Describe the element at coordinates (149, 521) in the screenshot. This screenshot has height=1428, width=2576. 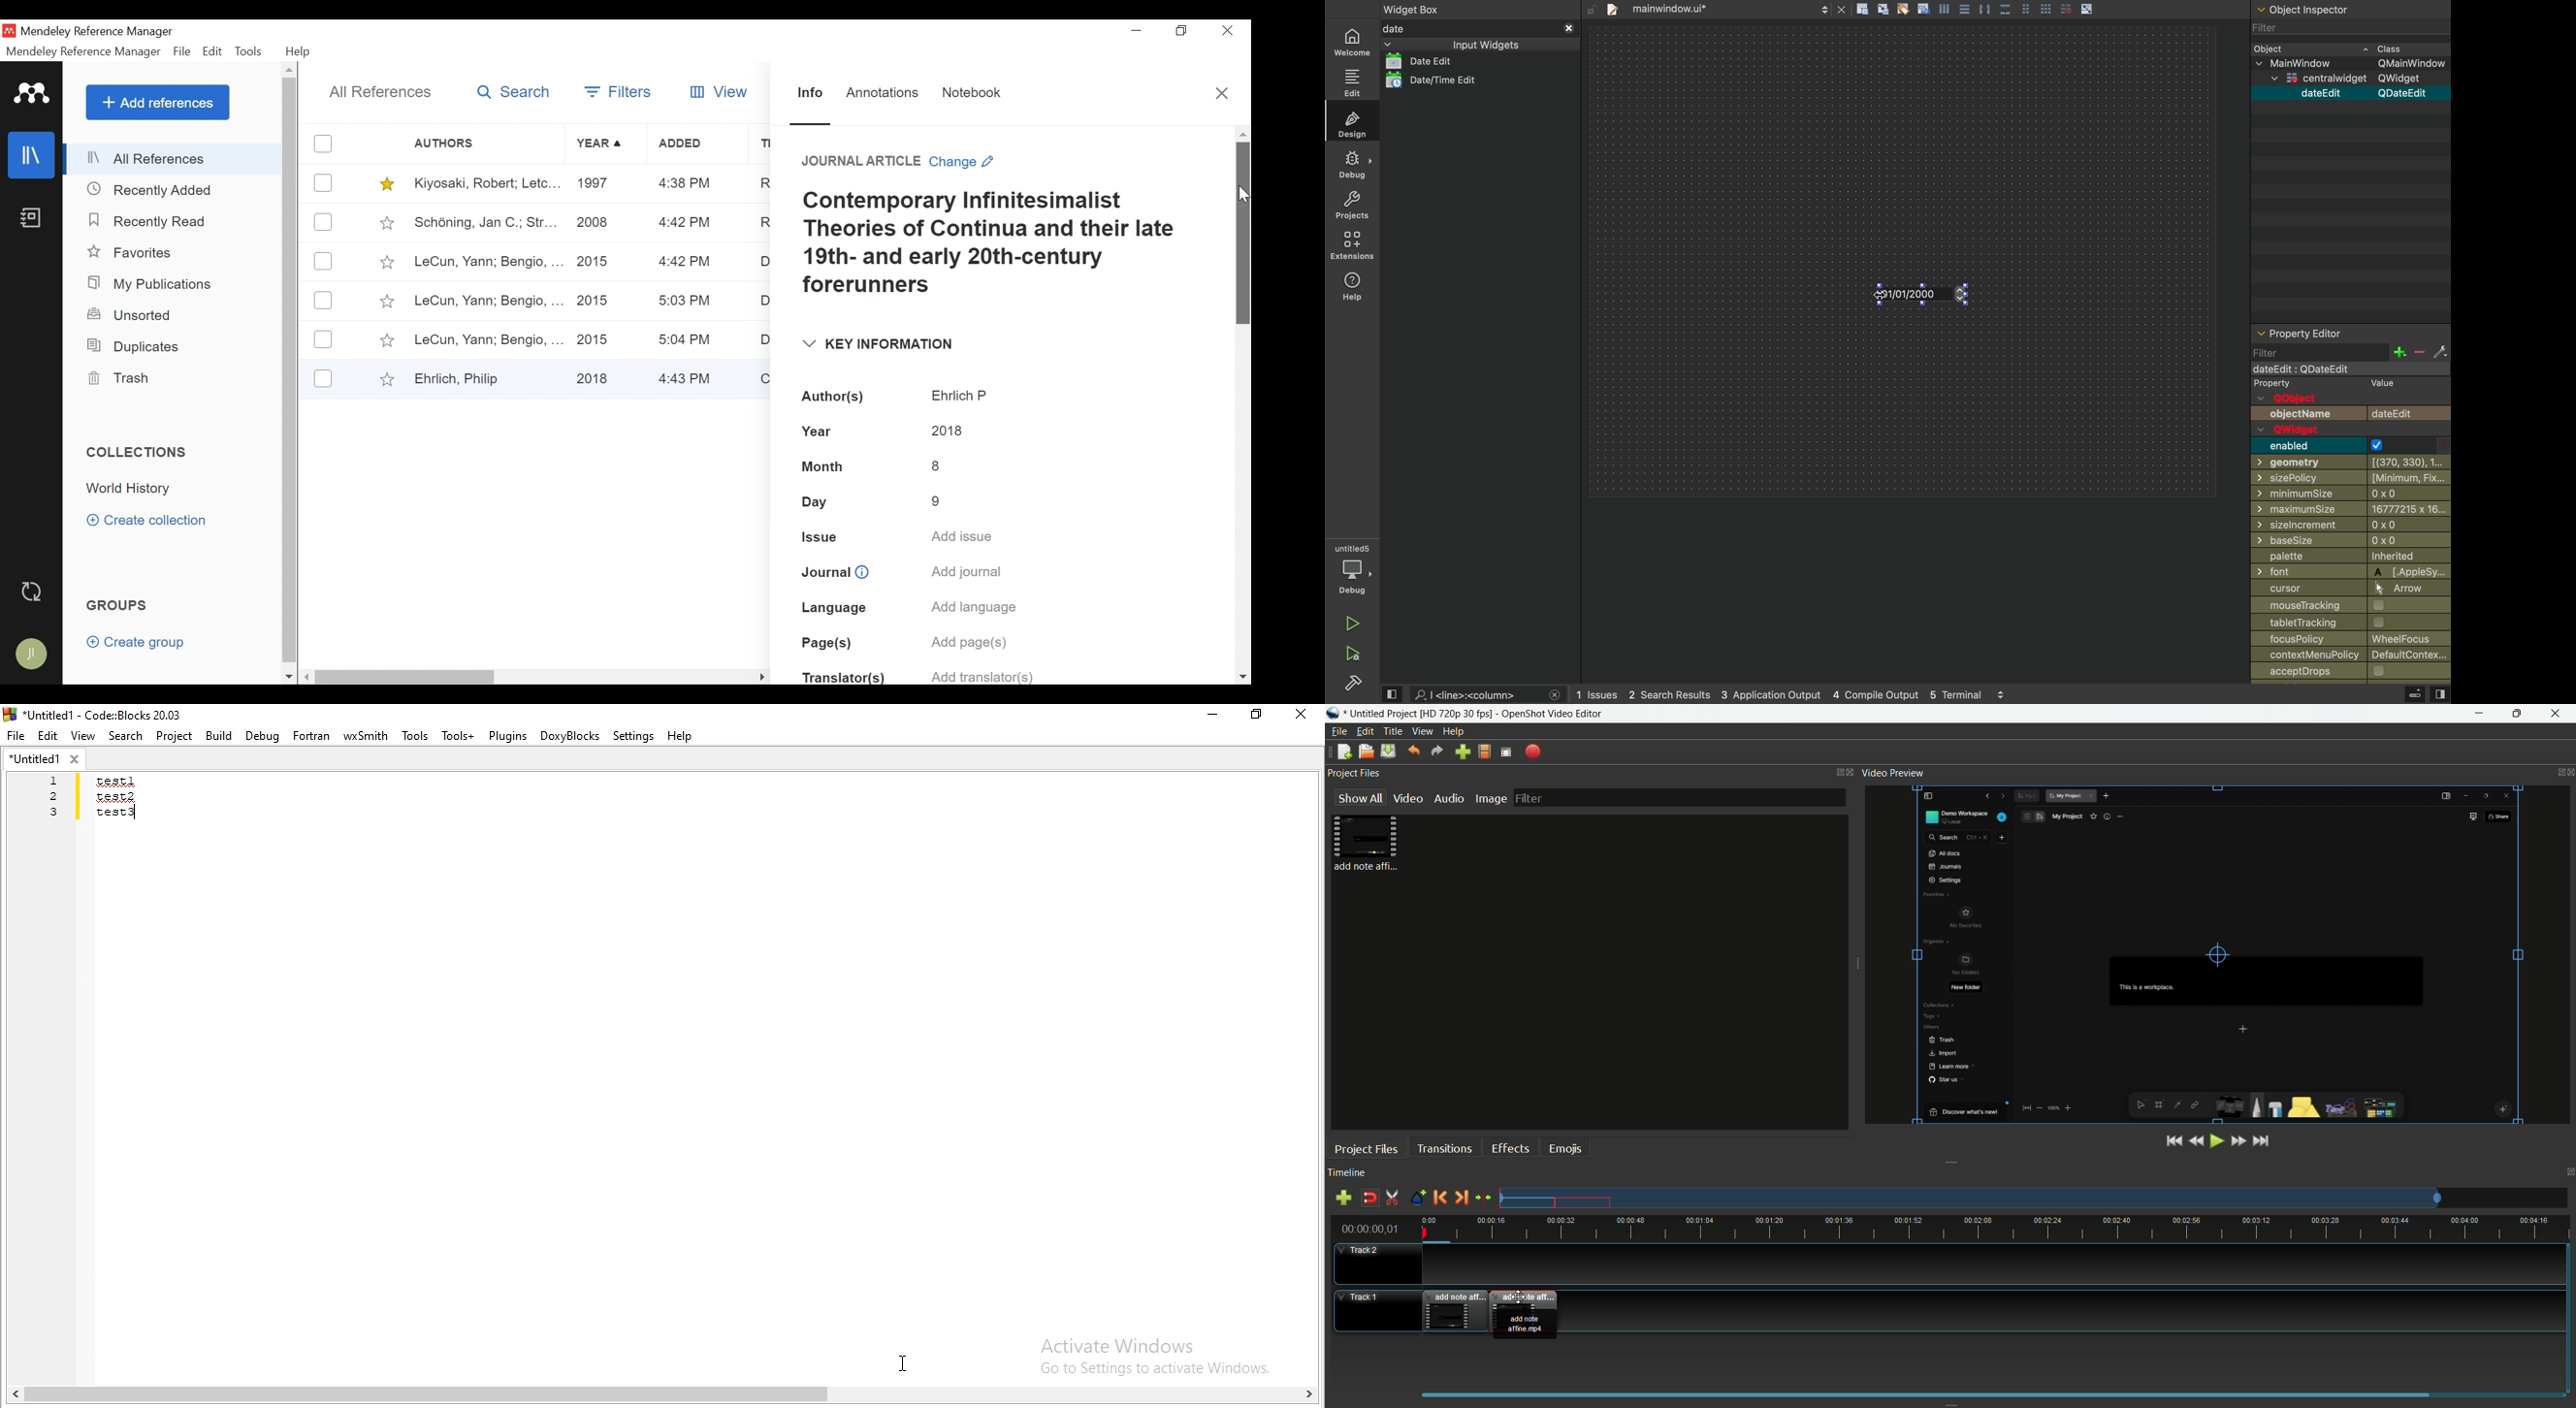
I see `Create Category` at that location.